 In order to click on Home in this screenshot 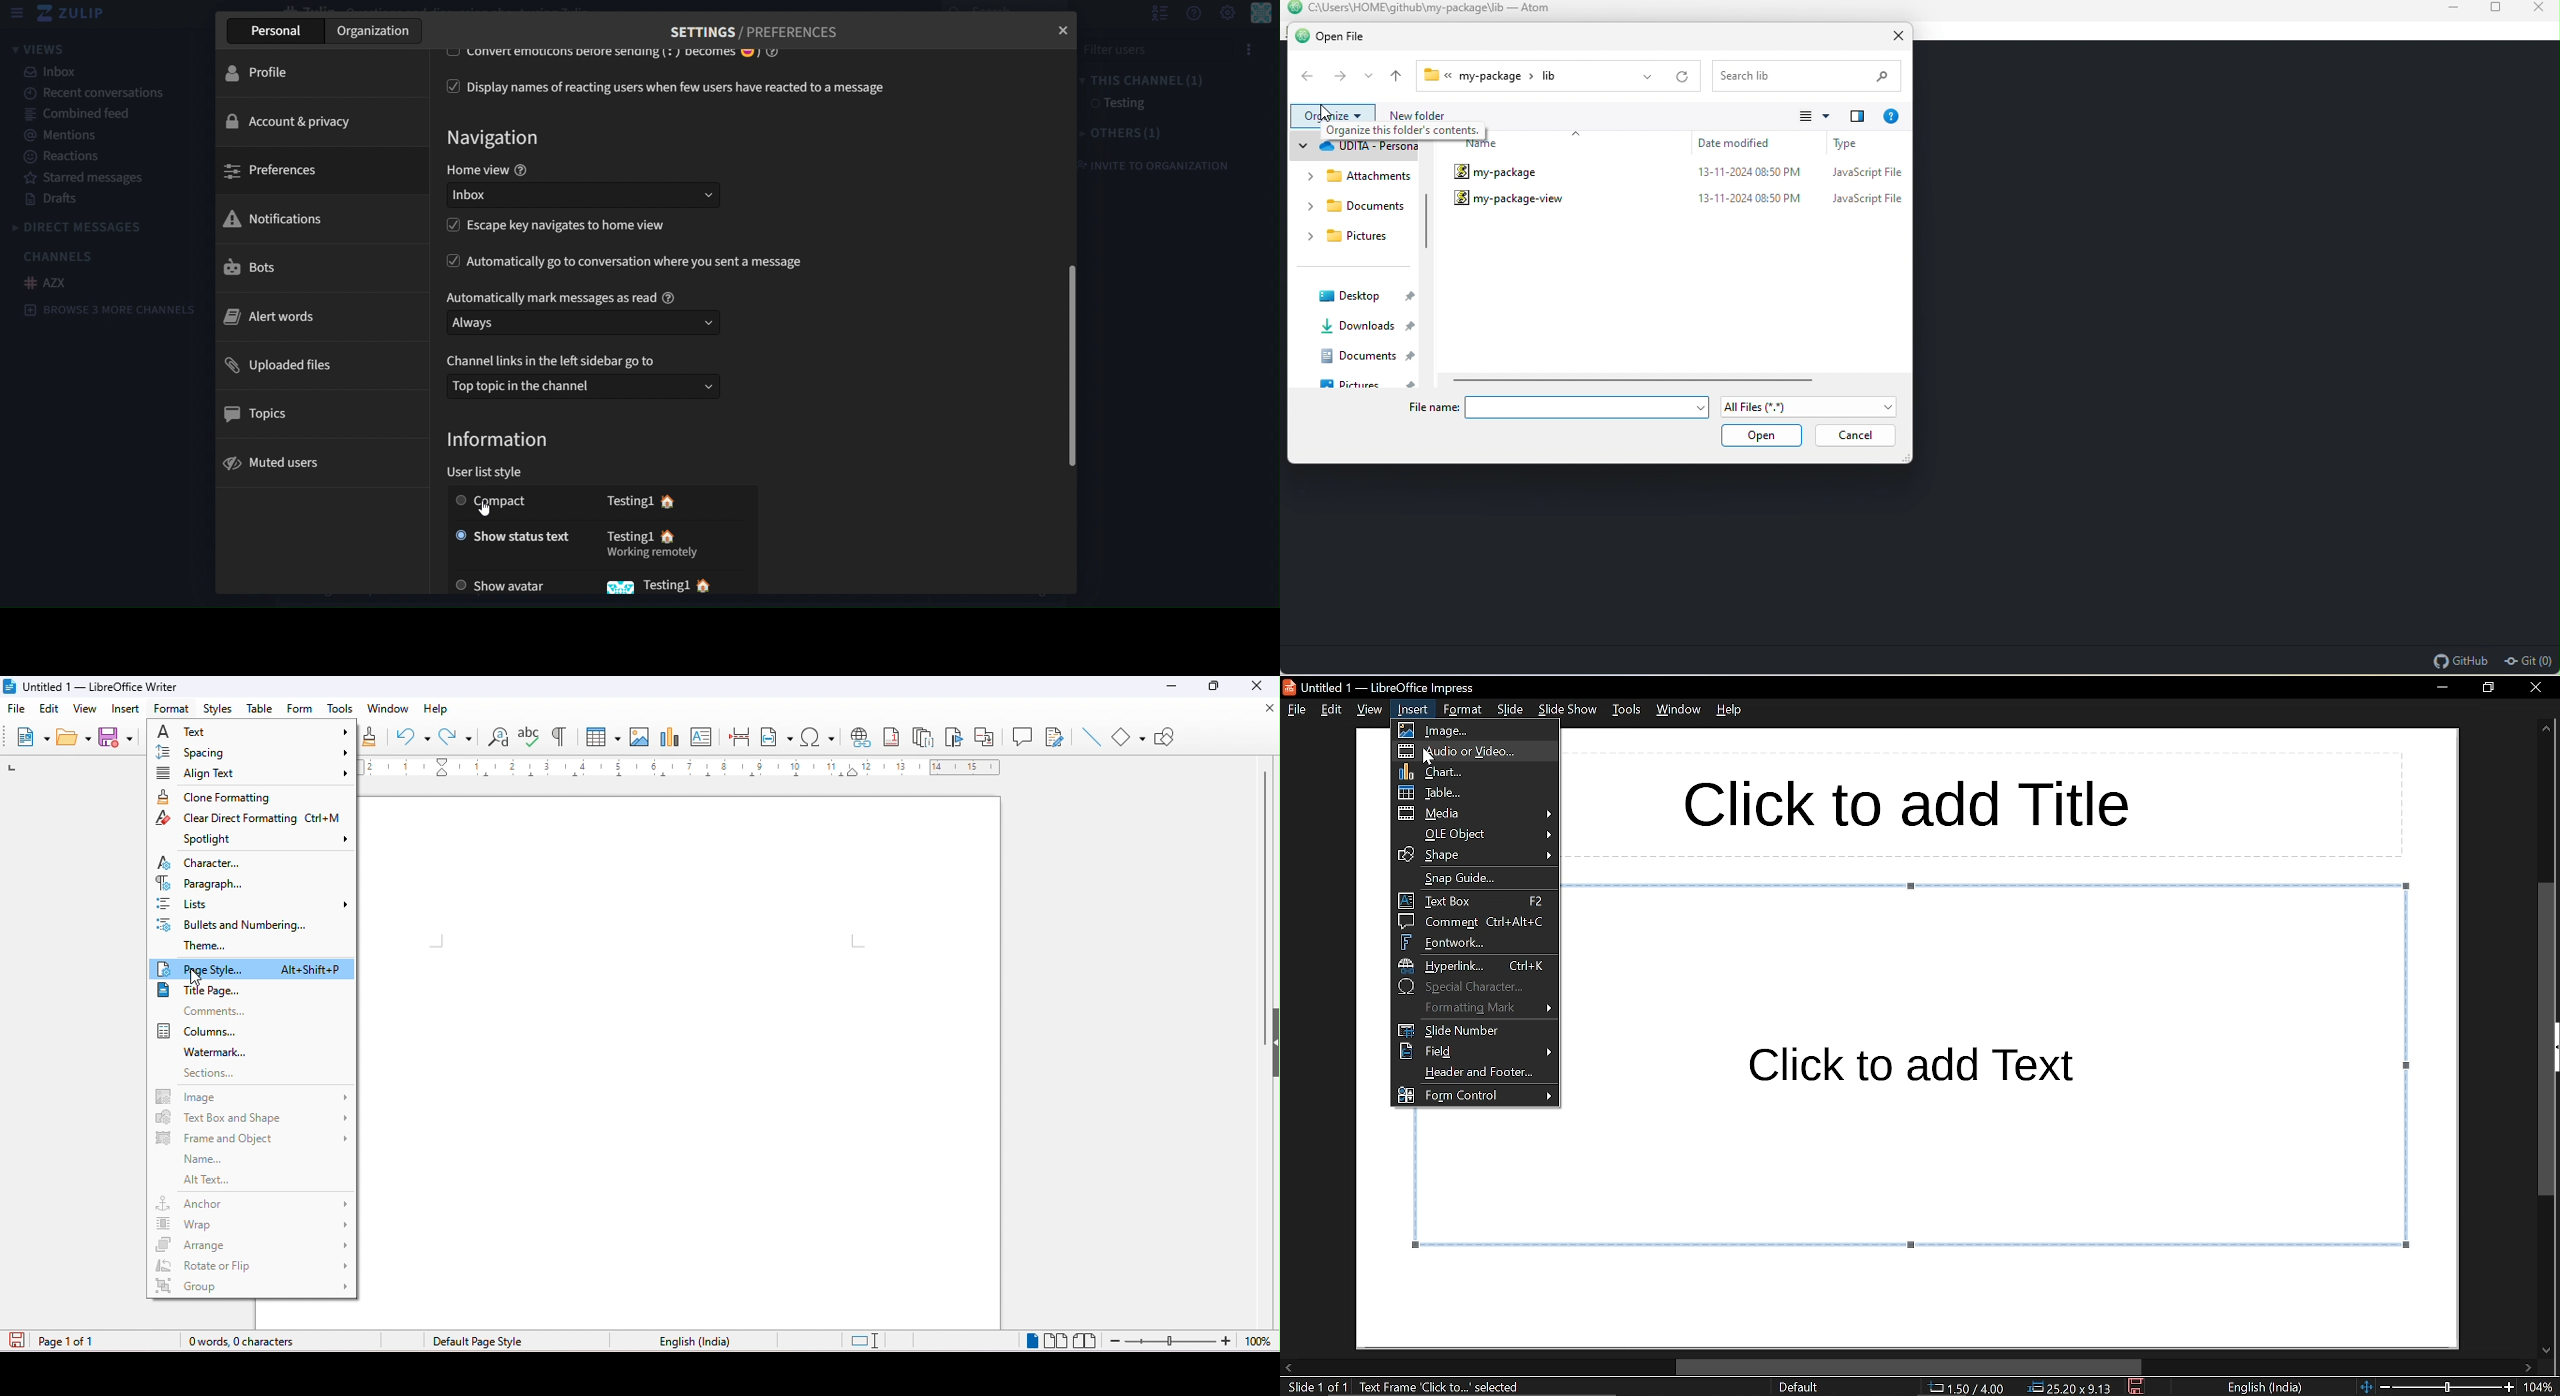, I will do `click(673, 501)`.